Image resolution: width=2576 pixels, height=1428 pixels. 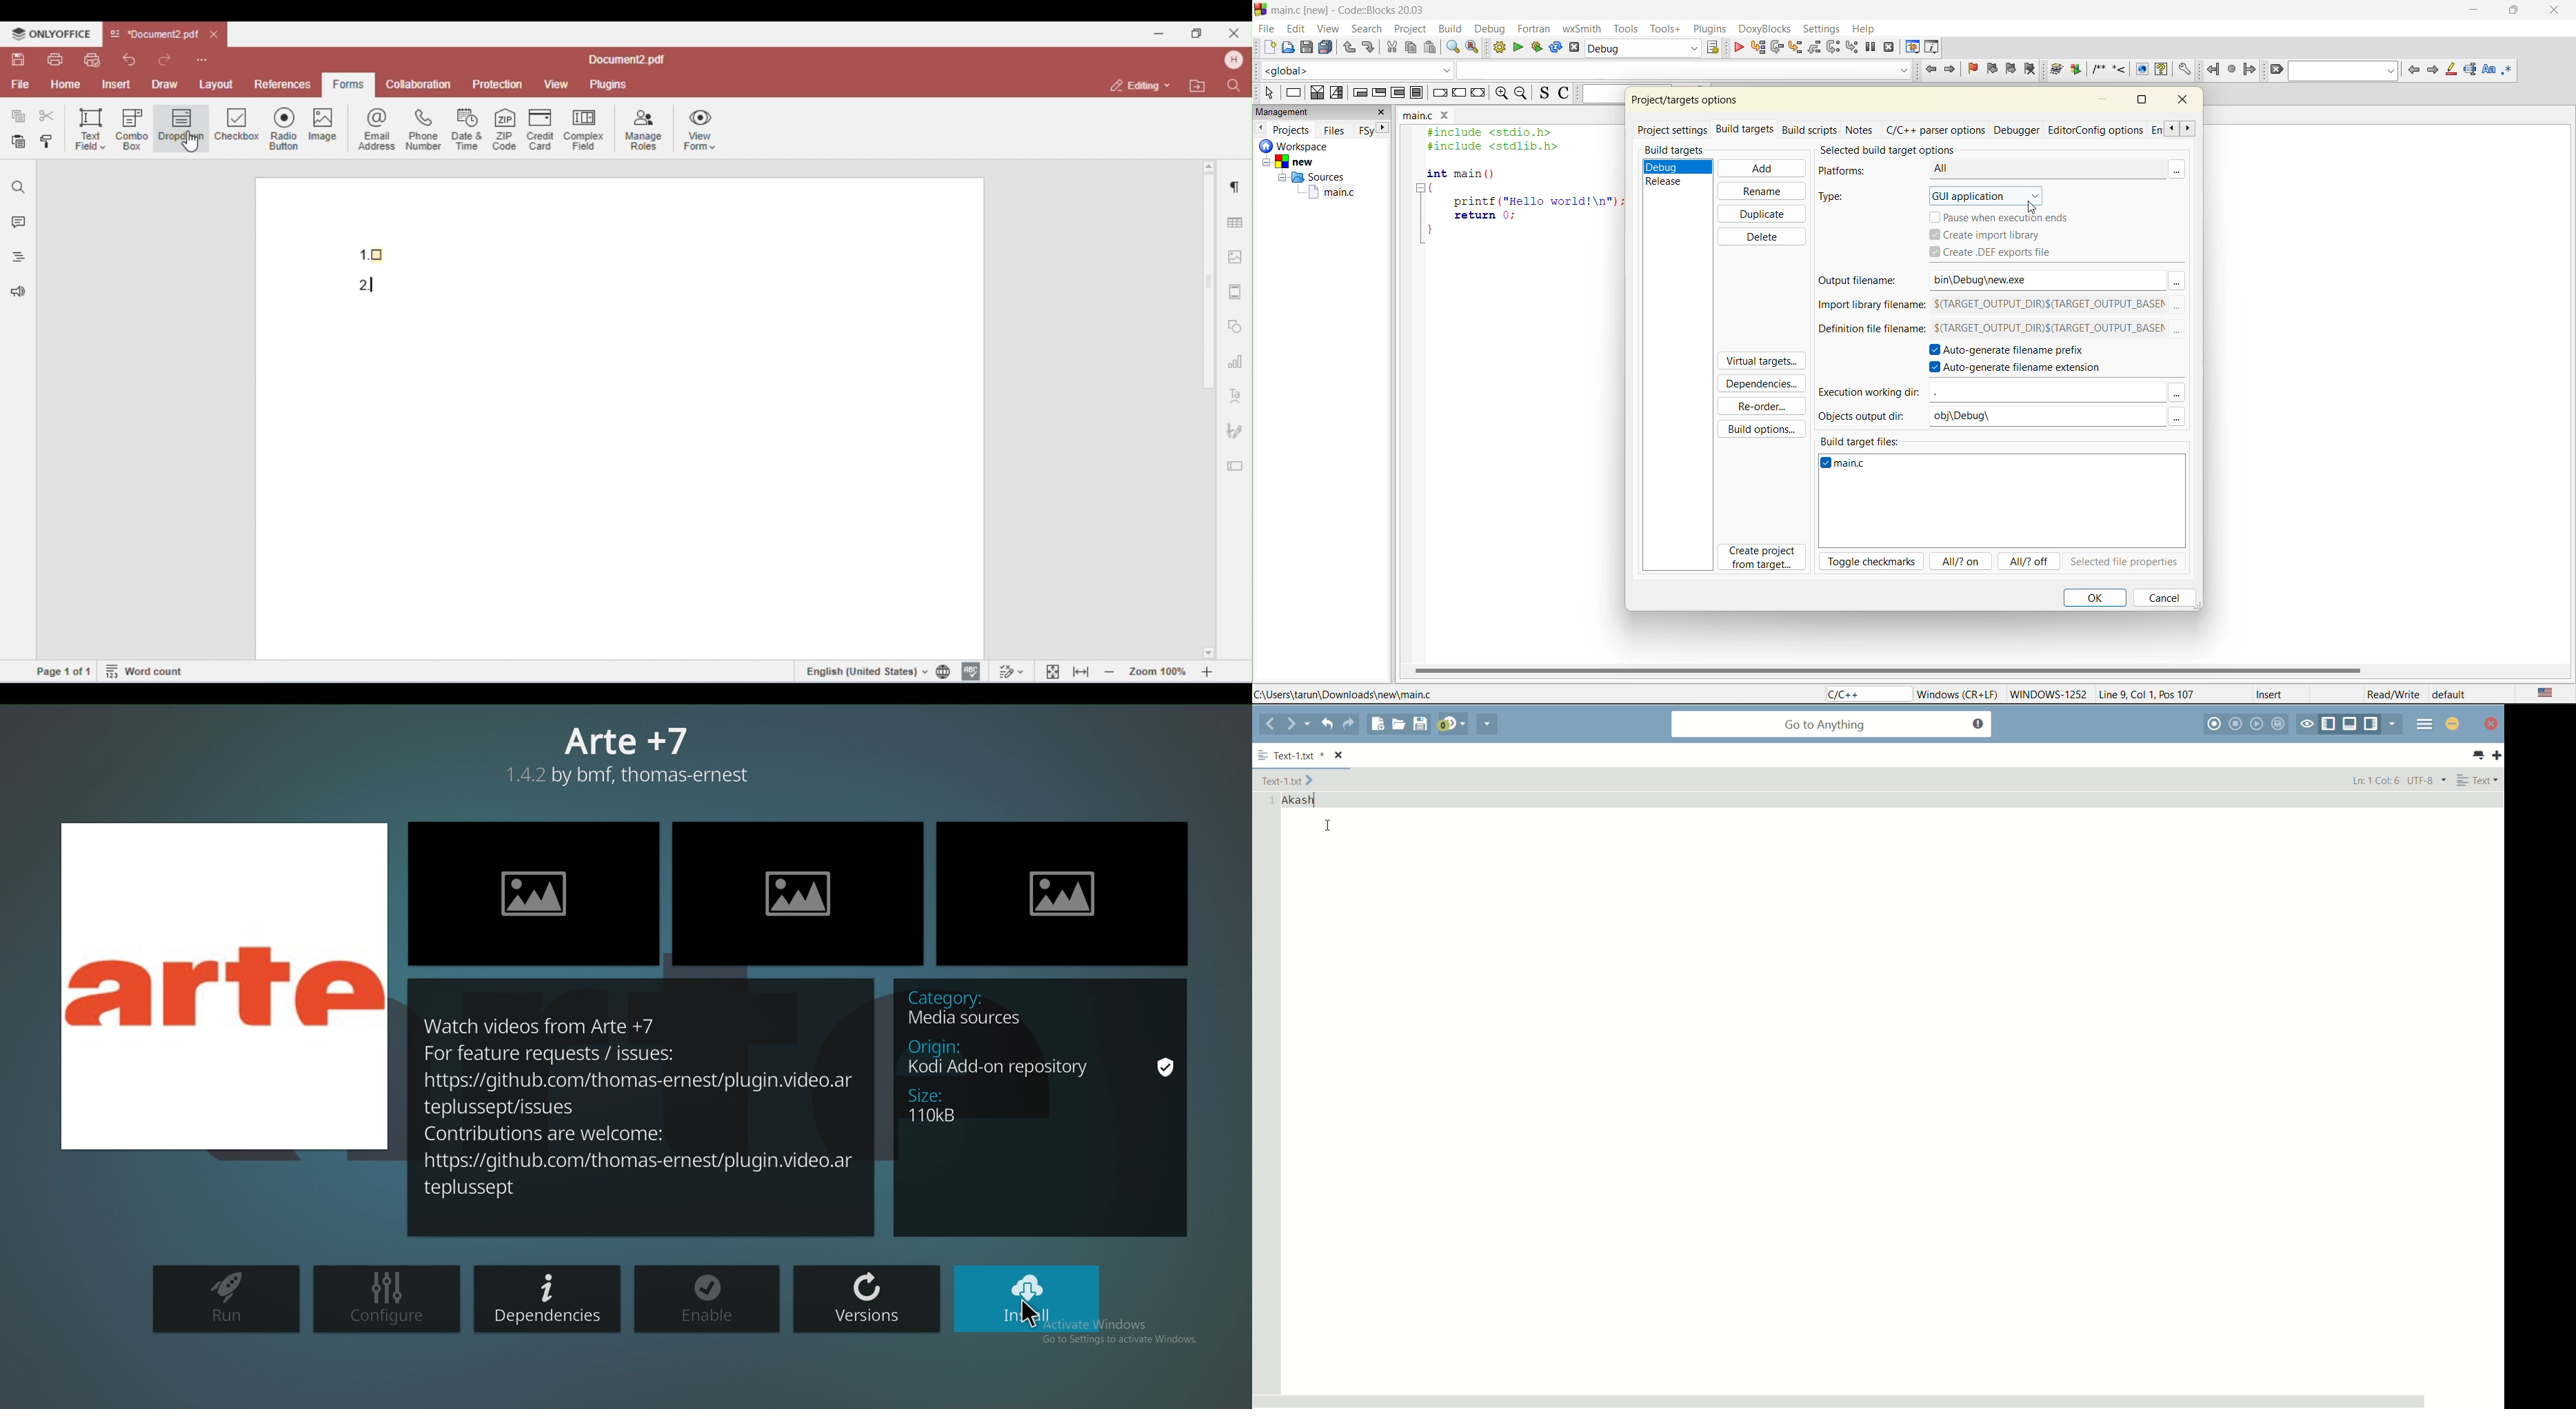 What do you see at coordinates (2033, 207) in the screenshot?
I see `Cursor` at bounding box center [2033, 207].